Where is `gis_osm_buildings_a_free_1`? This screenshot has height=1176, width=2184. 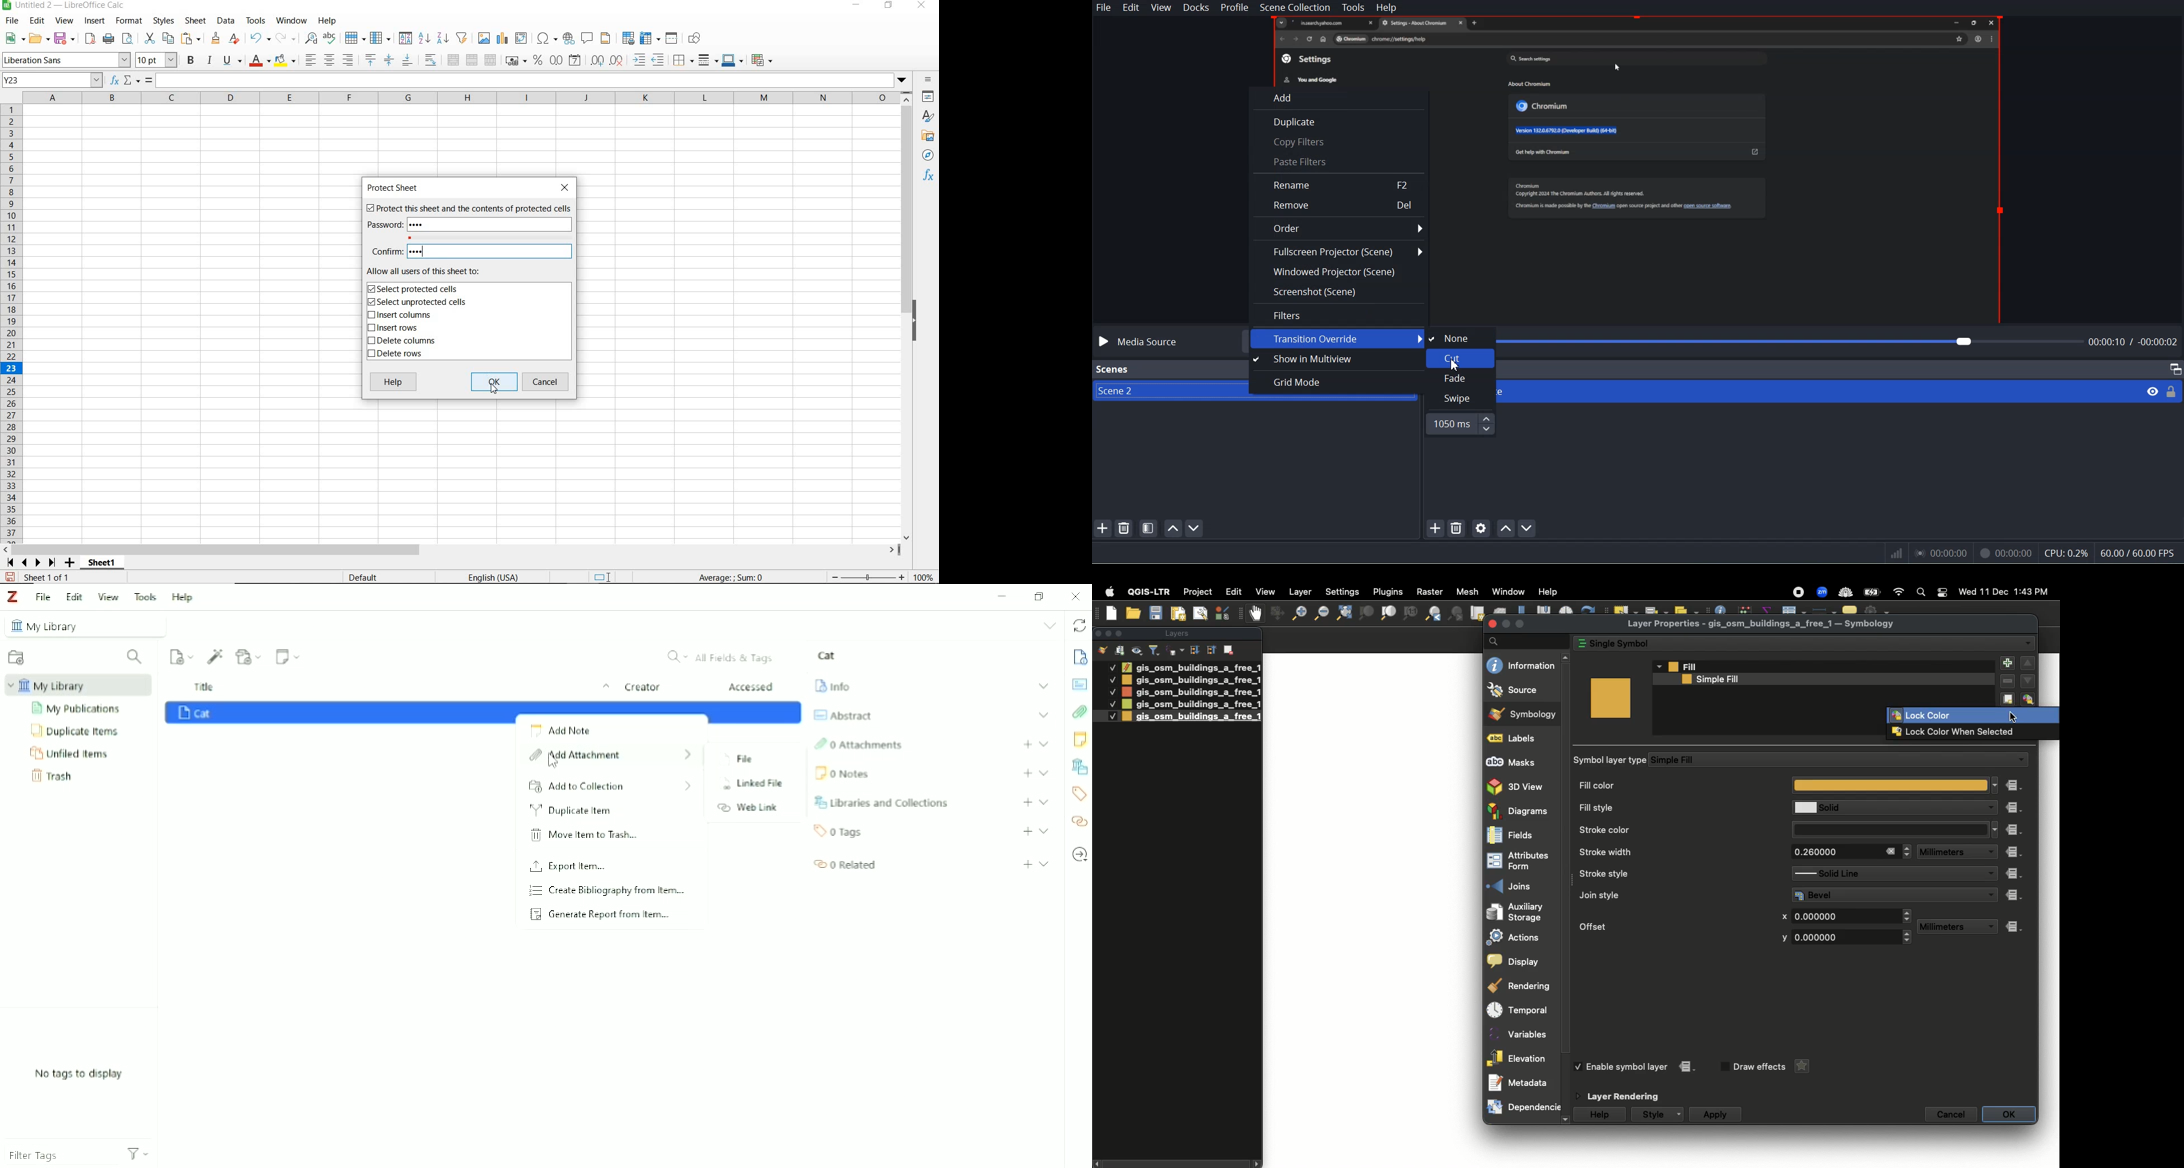 gis_osm_buildings_a_free_1 is located at coordinates (1192, 680).